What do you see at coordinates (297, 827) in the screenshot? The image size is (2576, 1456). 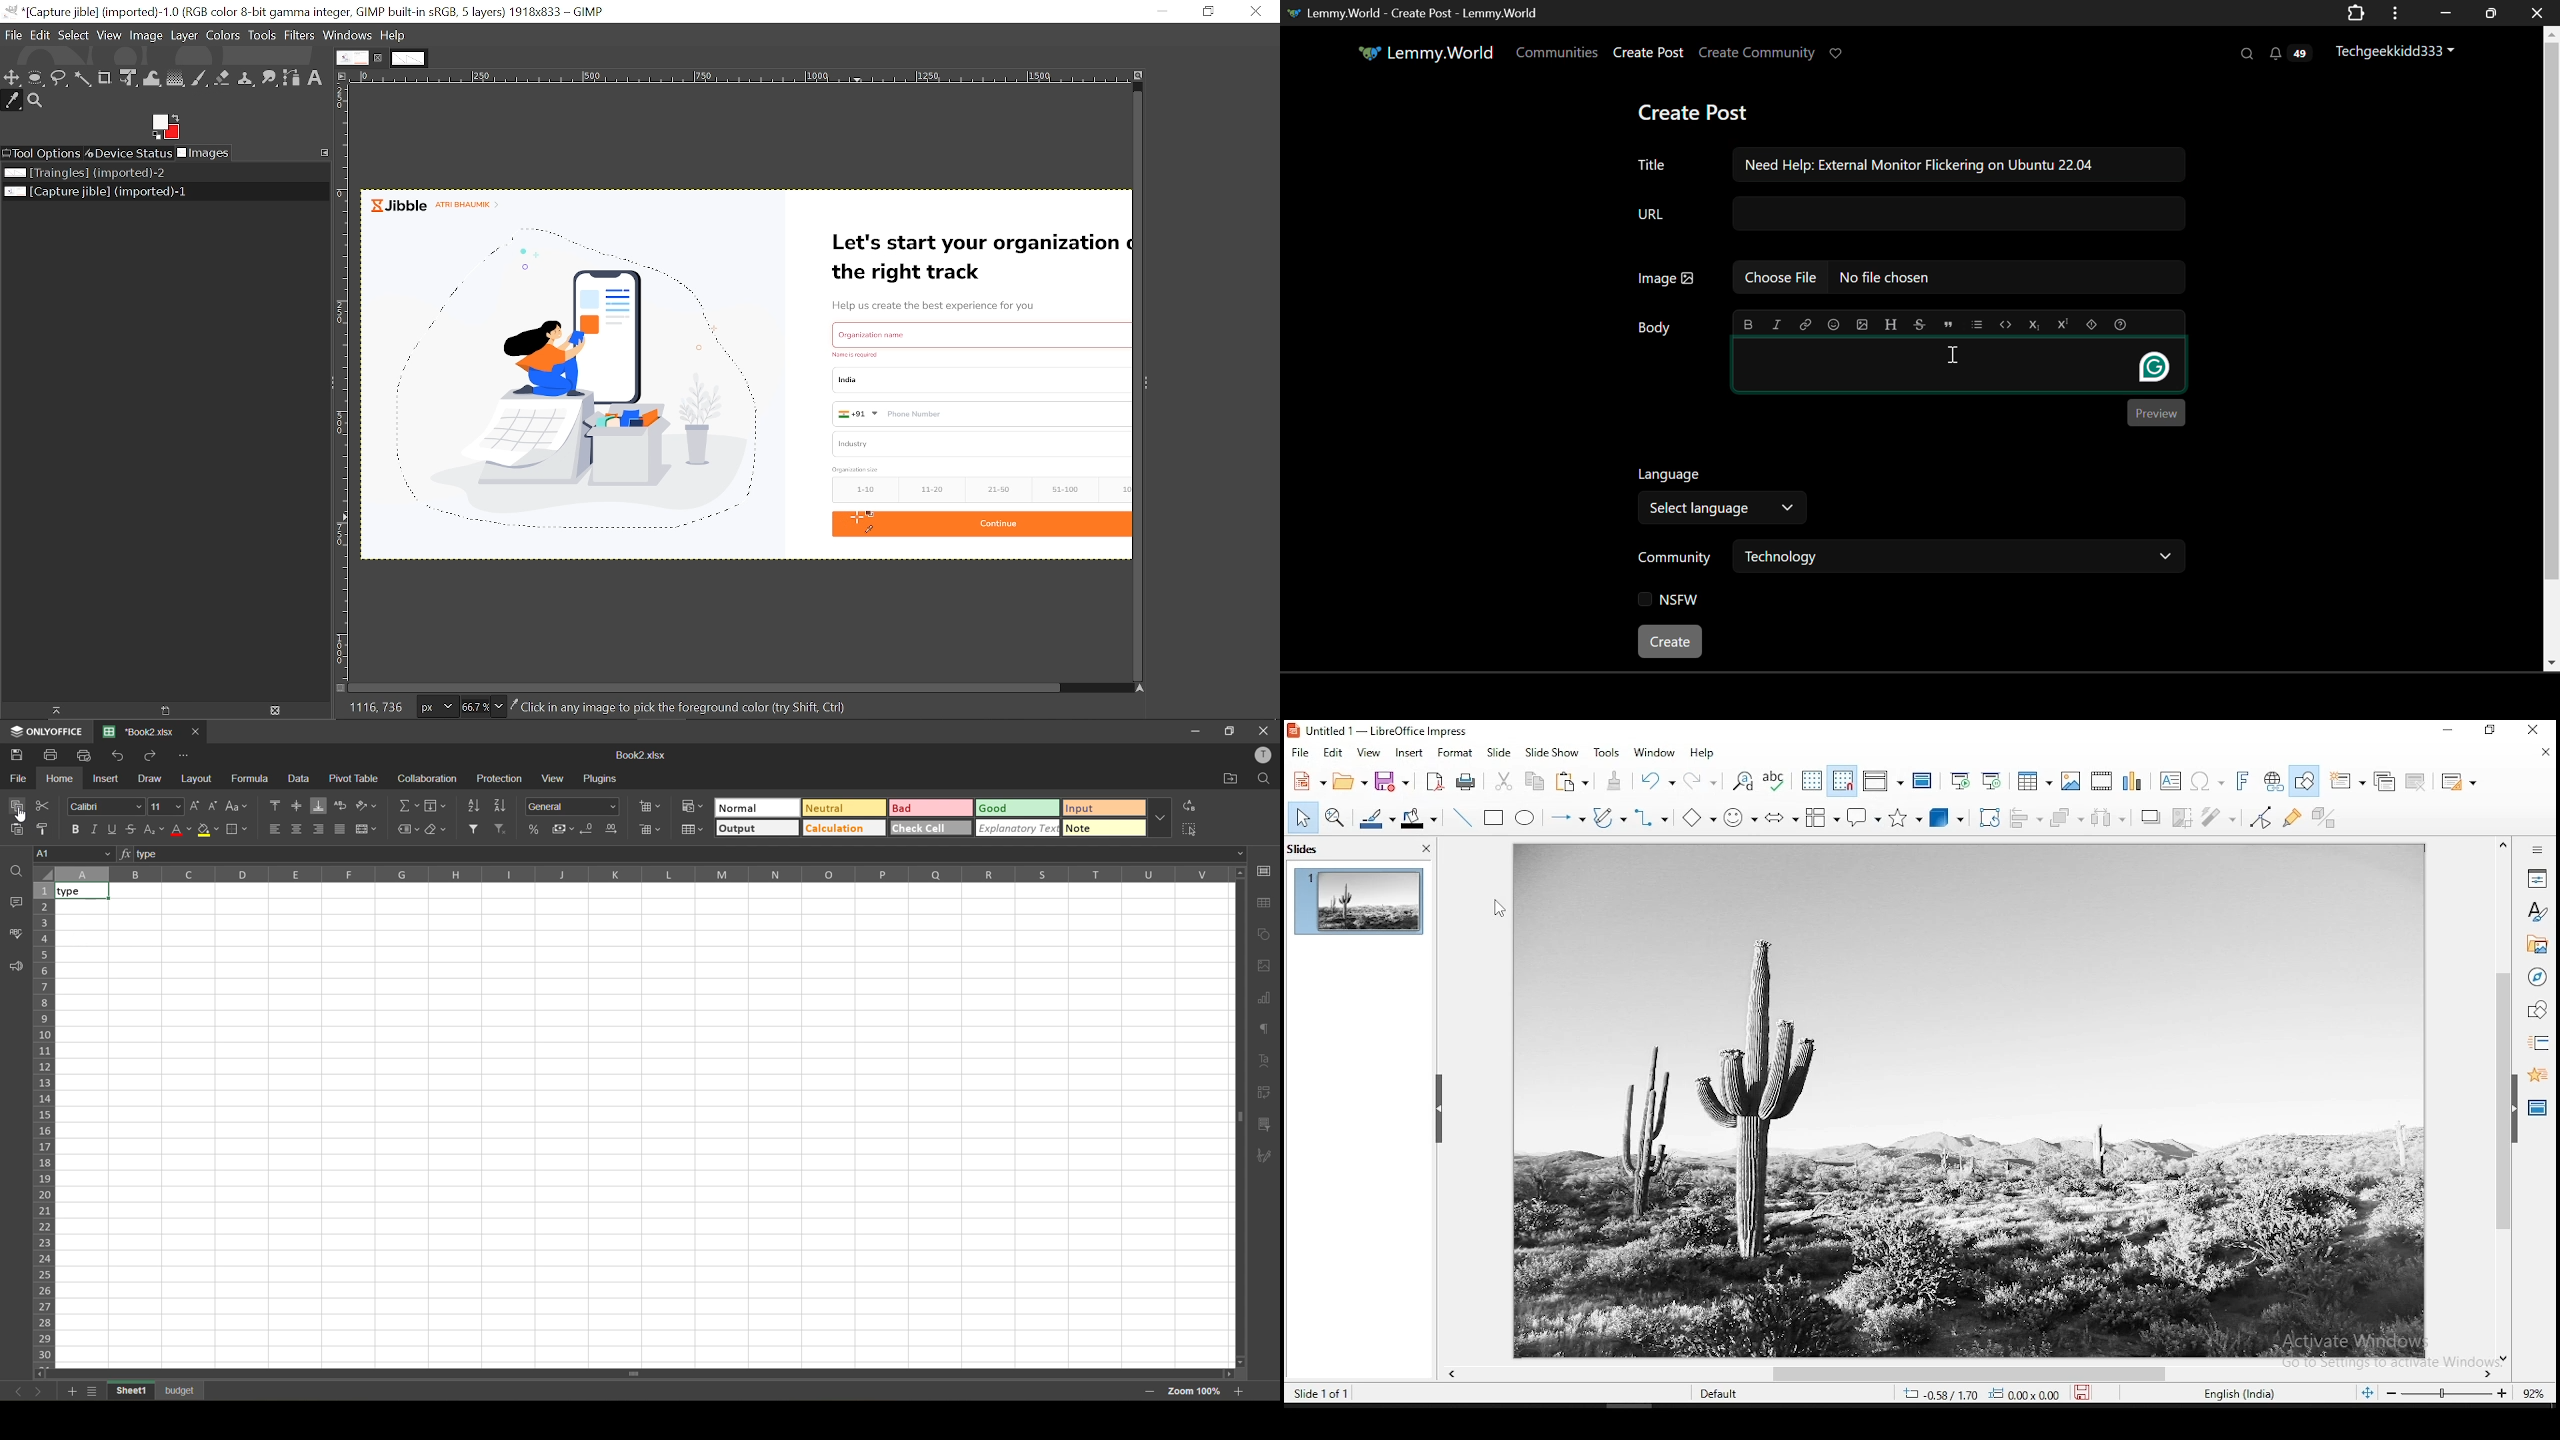 I see `align center` at bounding box center [297, 827].